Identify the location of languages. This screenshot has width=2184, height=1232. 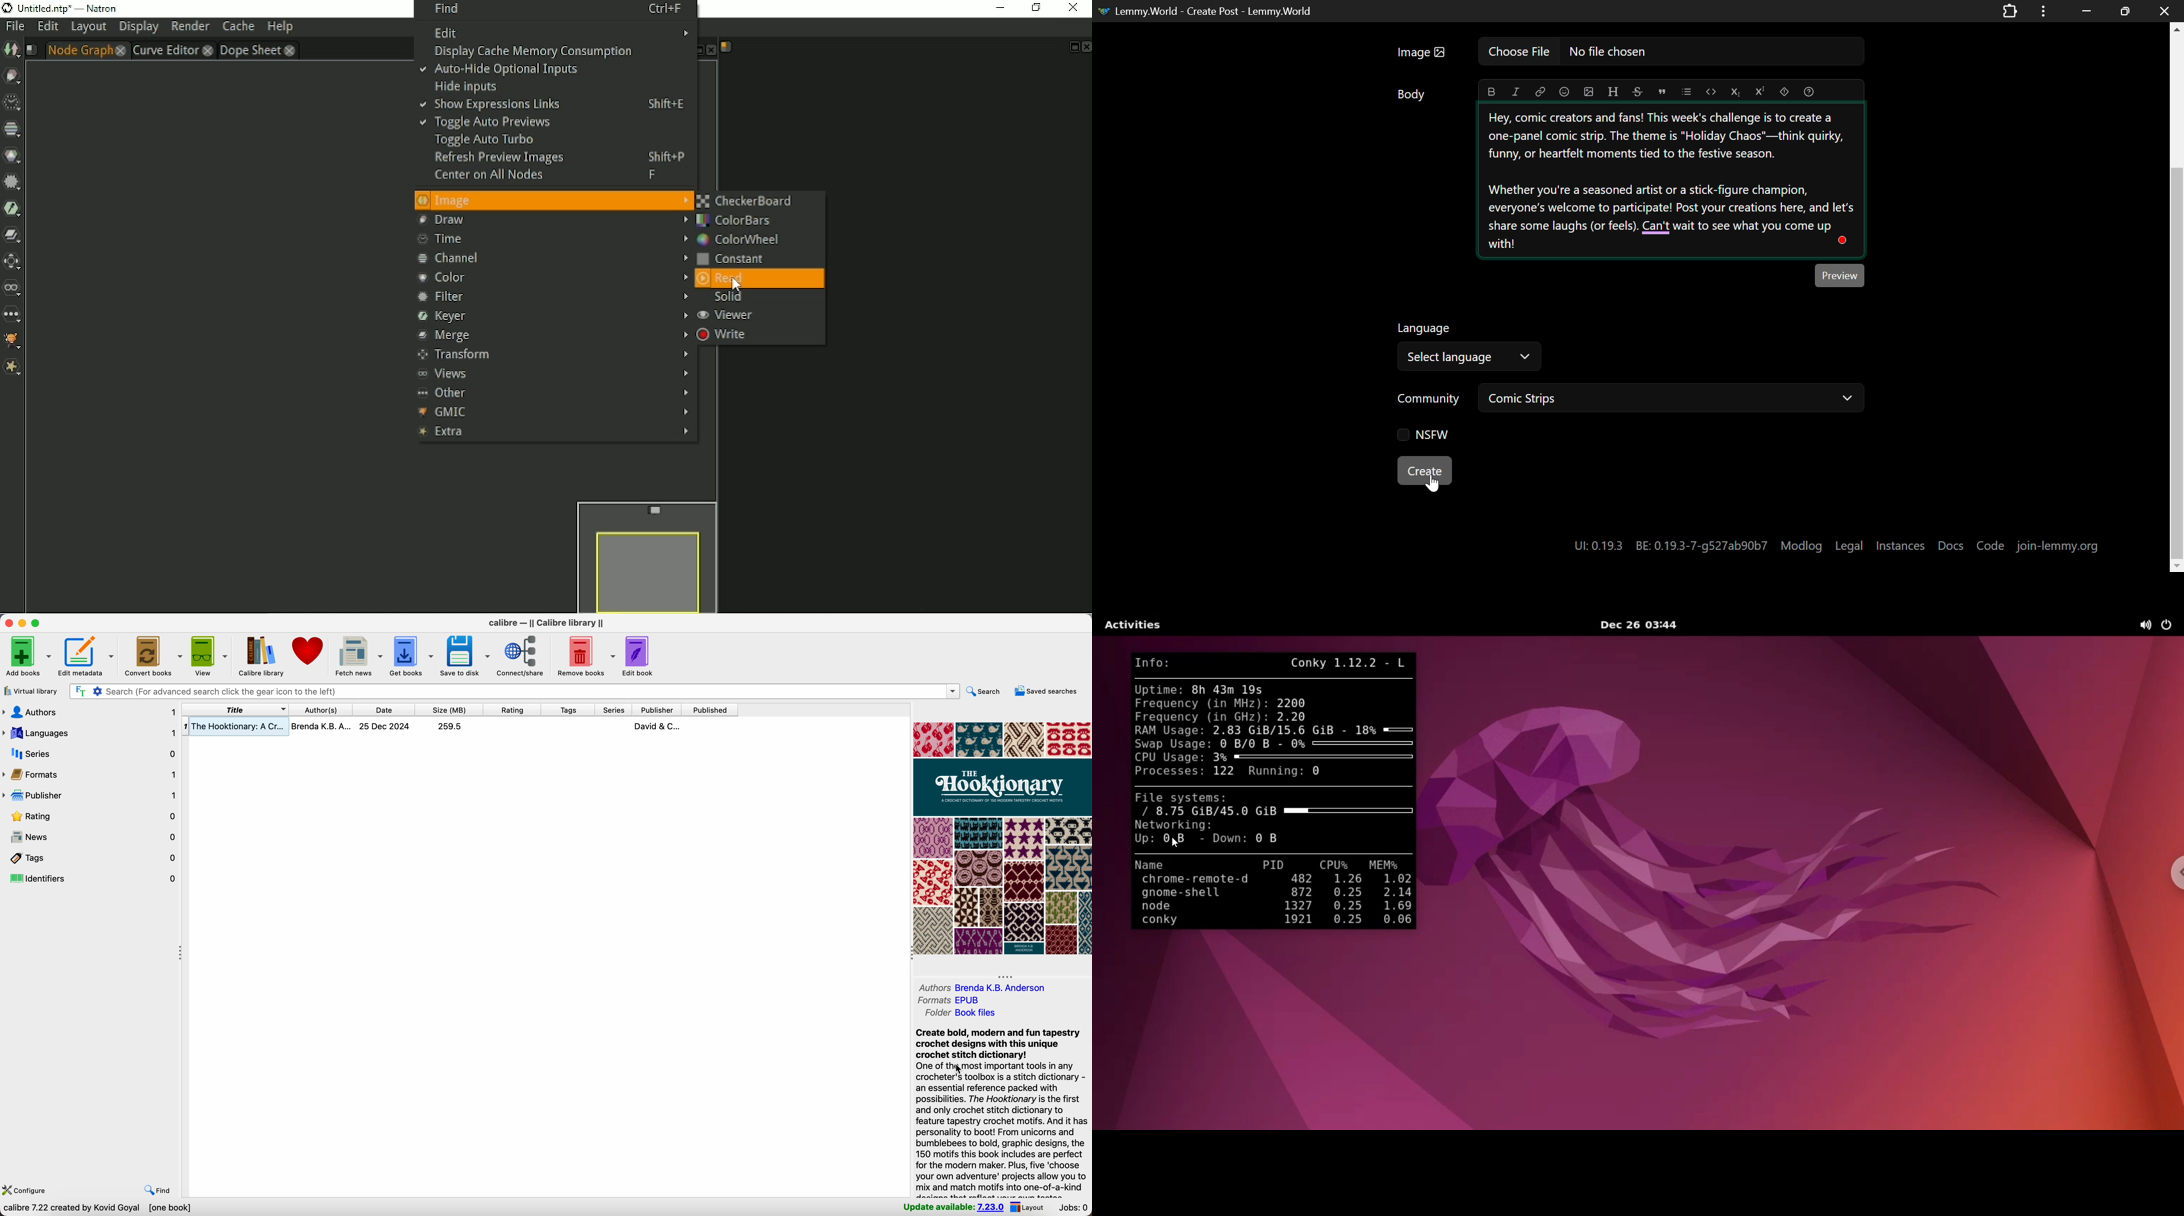
(91, 732).